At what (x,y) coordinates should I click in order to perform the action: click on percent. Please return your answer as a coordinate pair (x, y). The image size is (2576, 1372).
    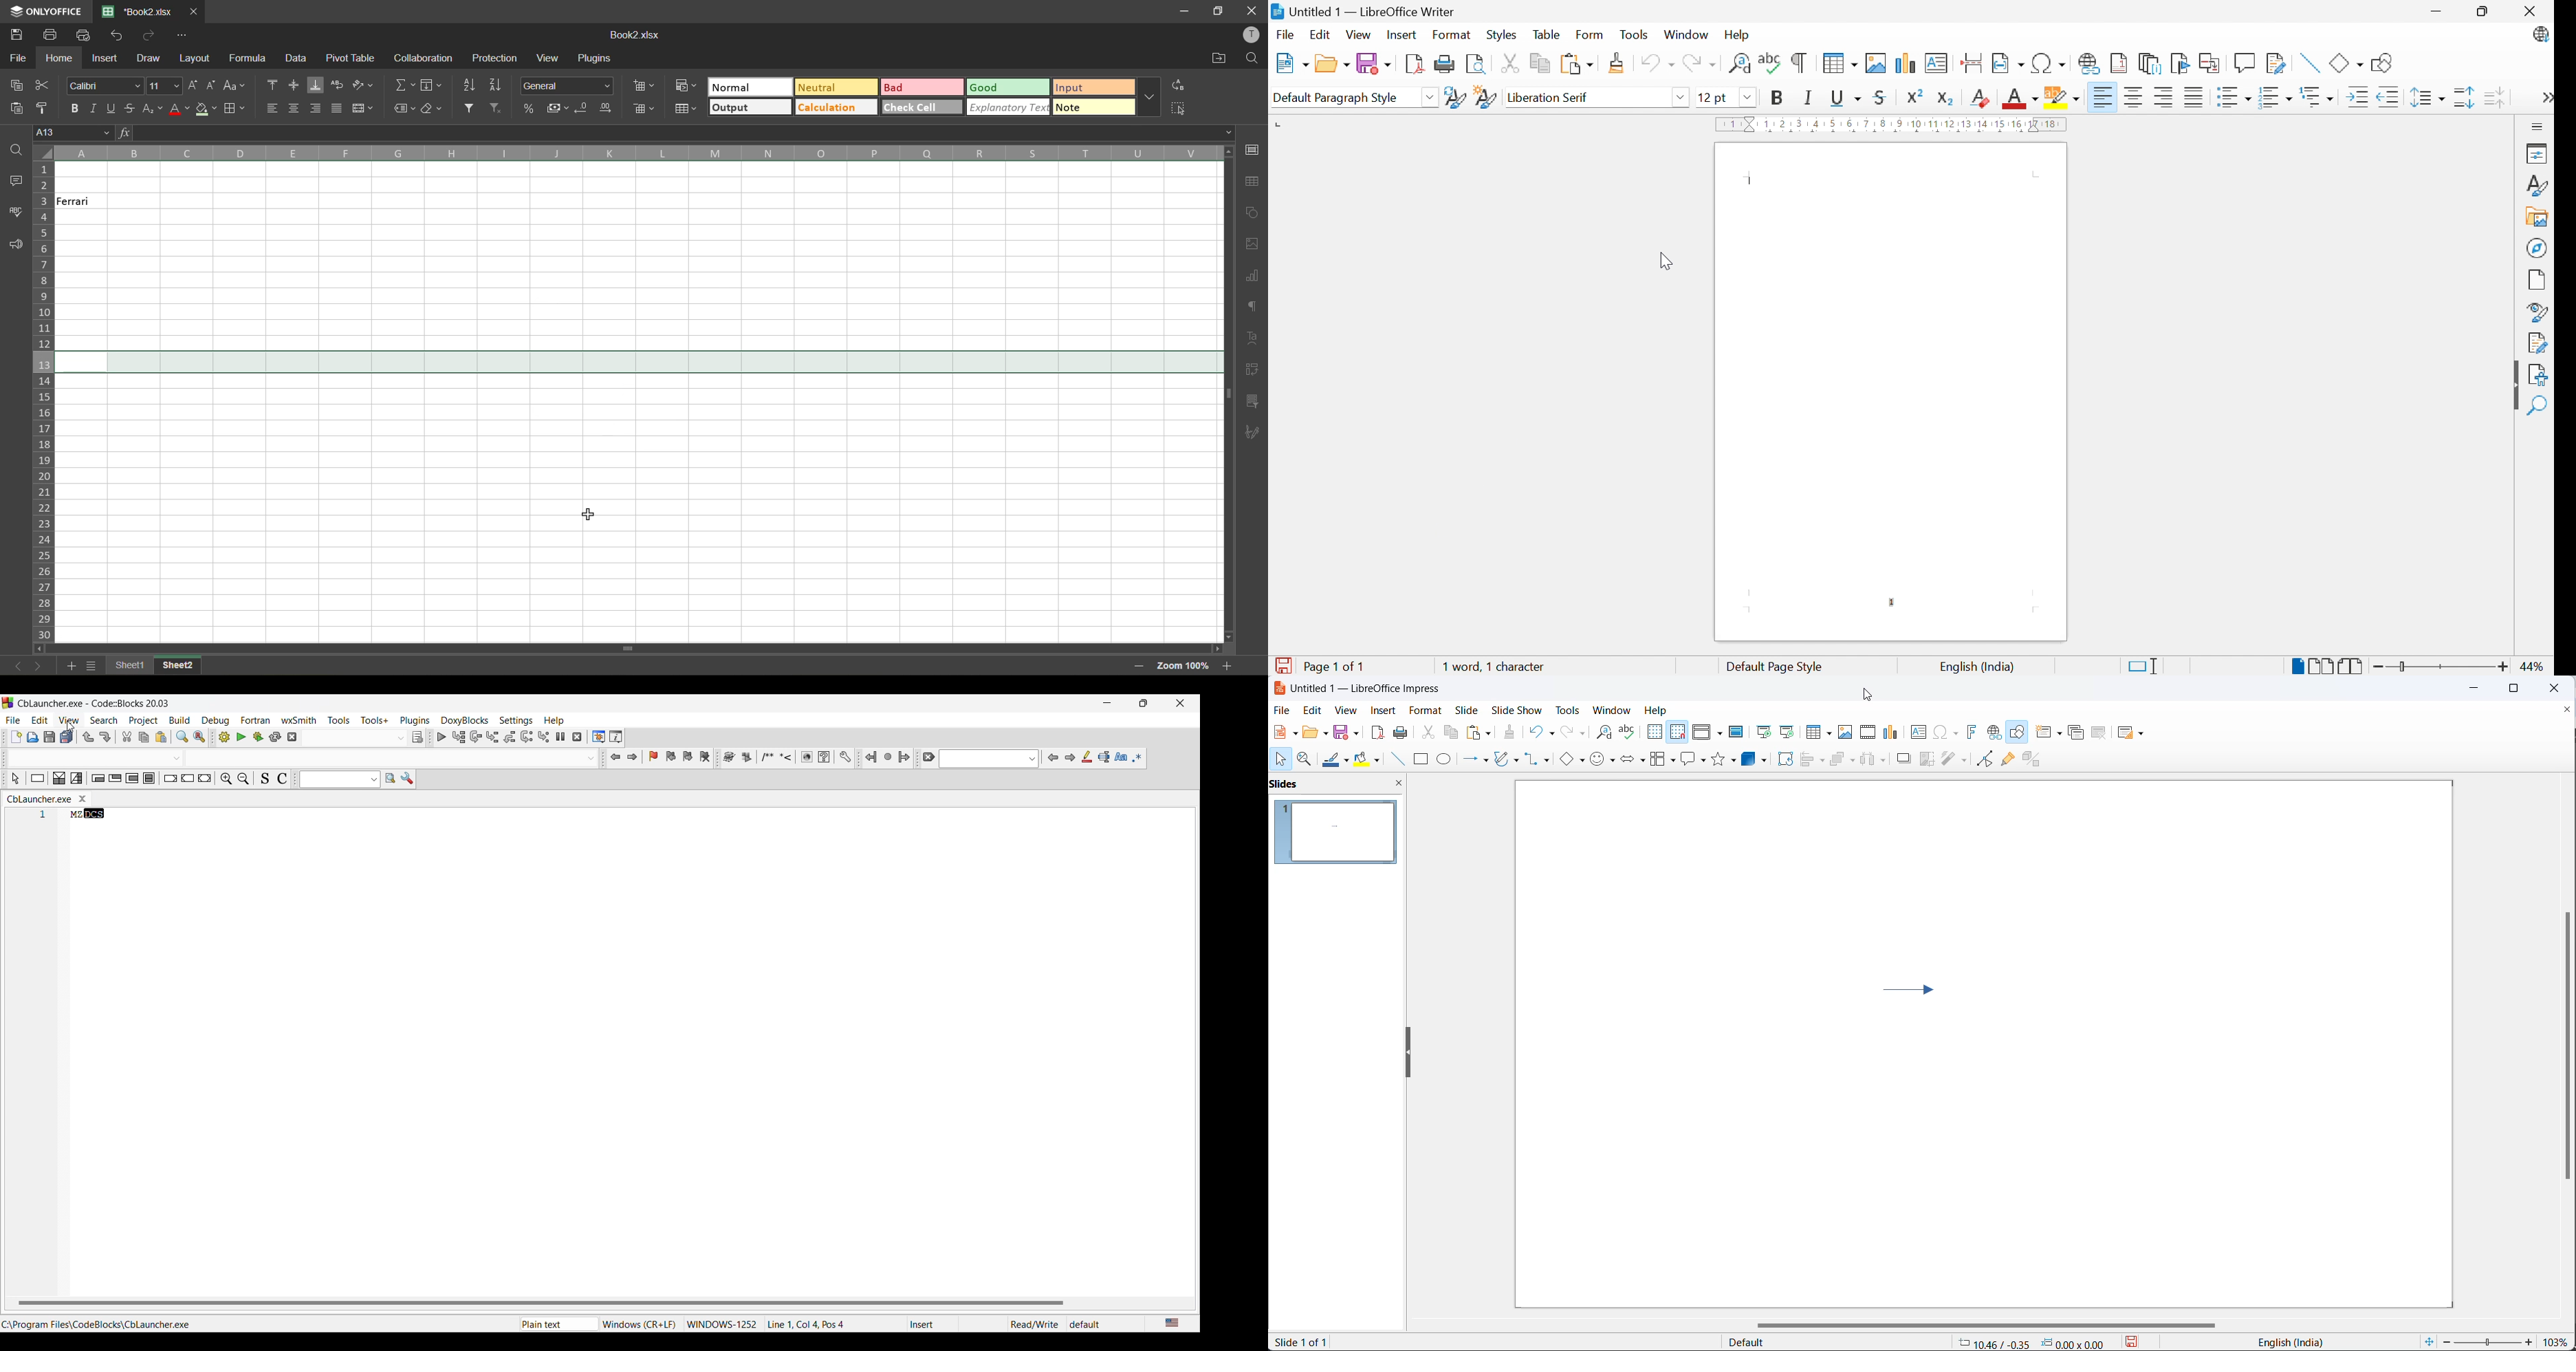
    Looking at the image, I should click on (531, 110).